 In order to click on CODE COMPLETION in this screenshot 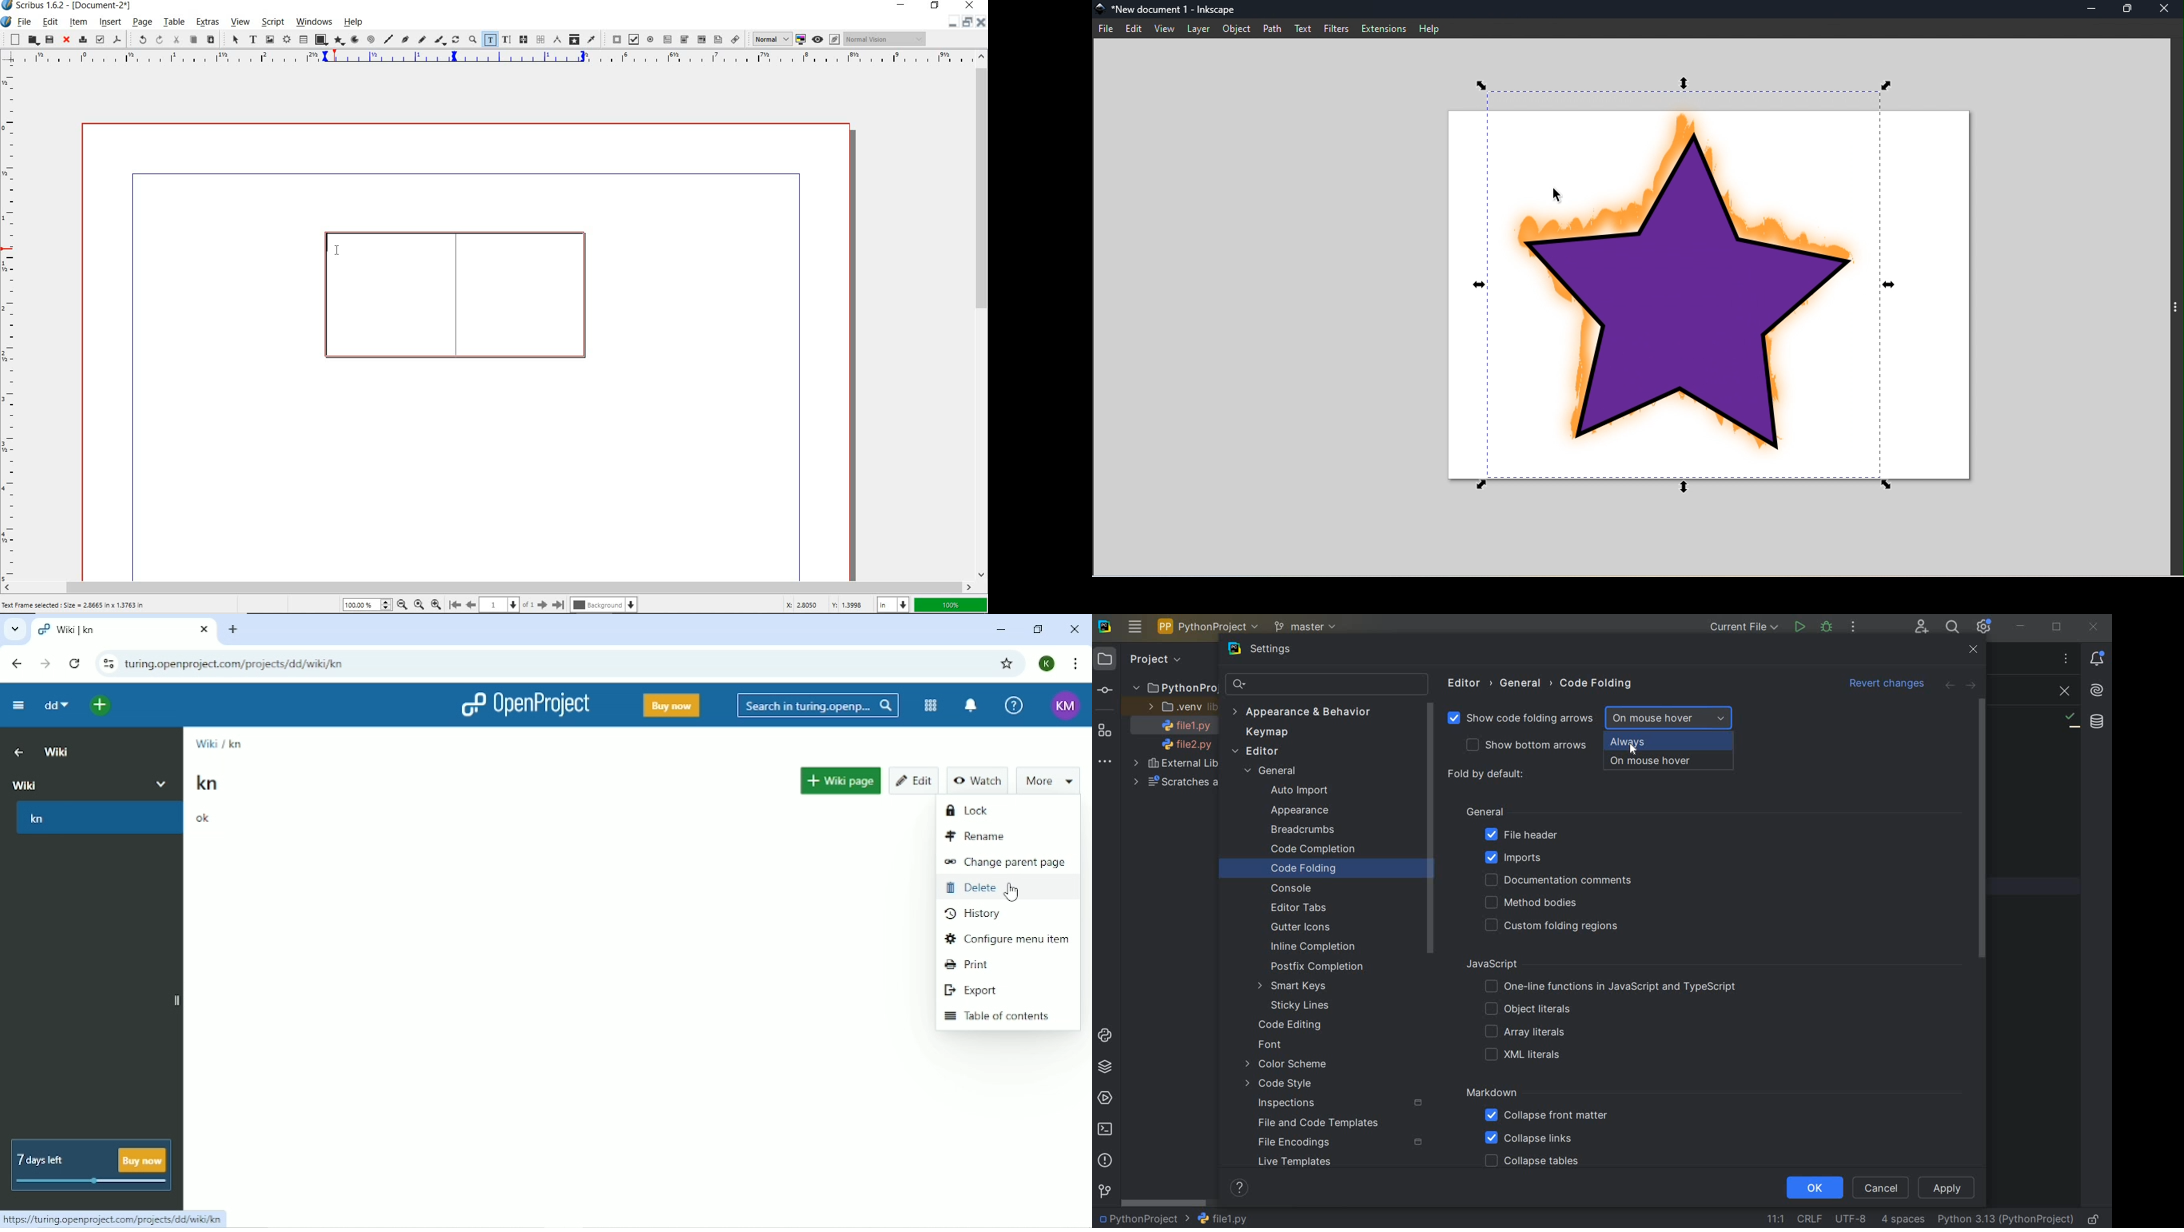, I will do `click(1313, 850)`.